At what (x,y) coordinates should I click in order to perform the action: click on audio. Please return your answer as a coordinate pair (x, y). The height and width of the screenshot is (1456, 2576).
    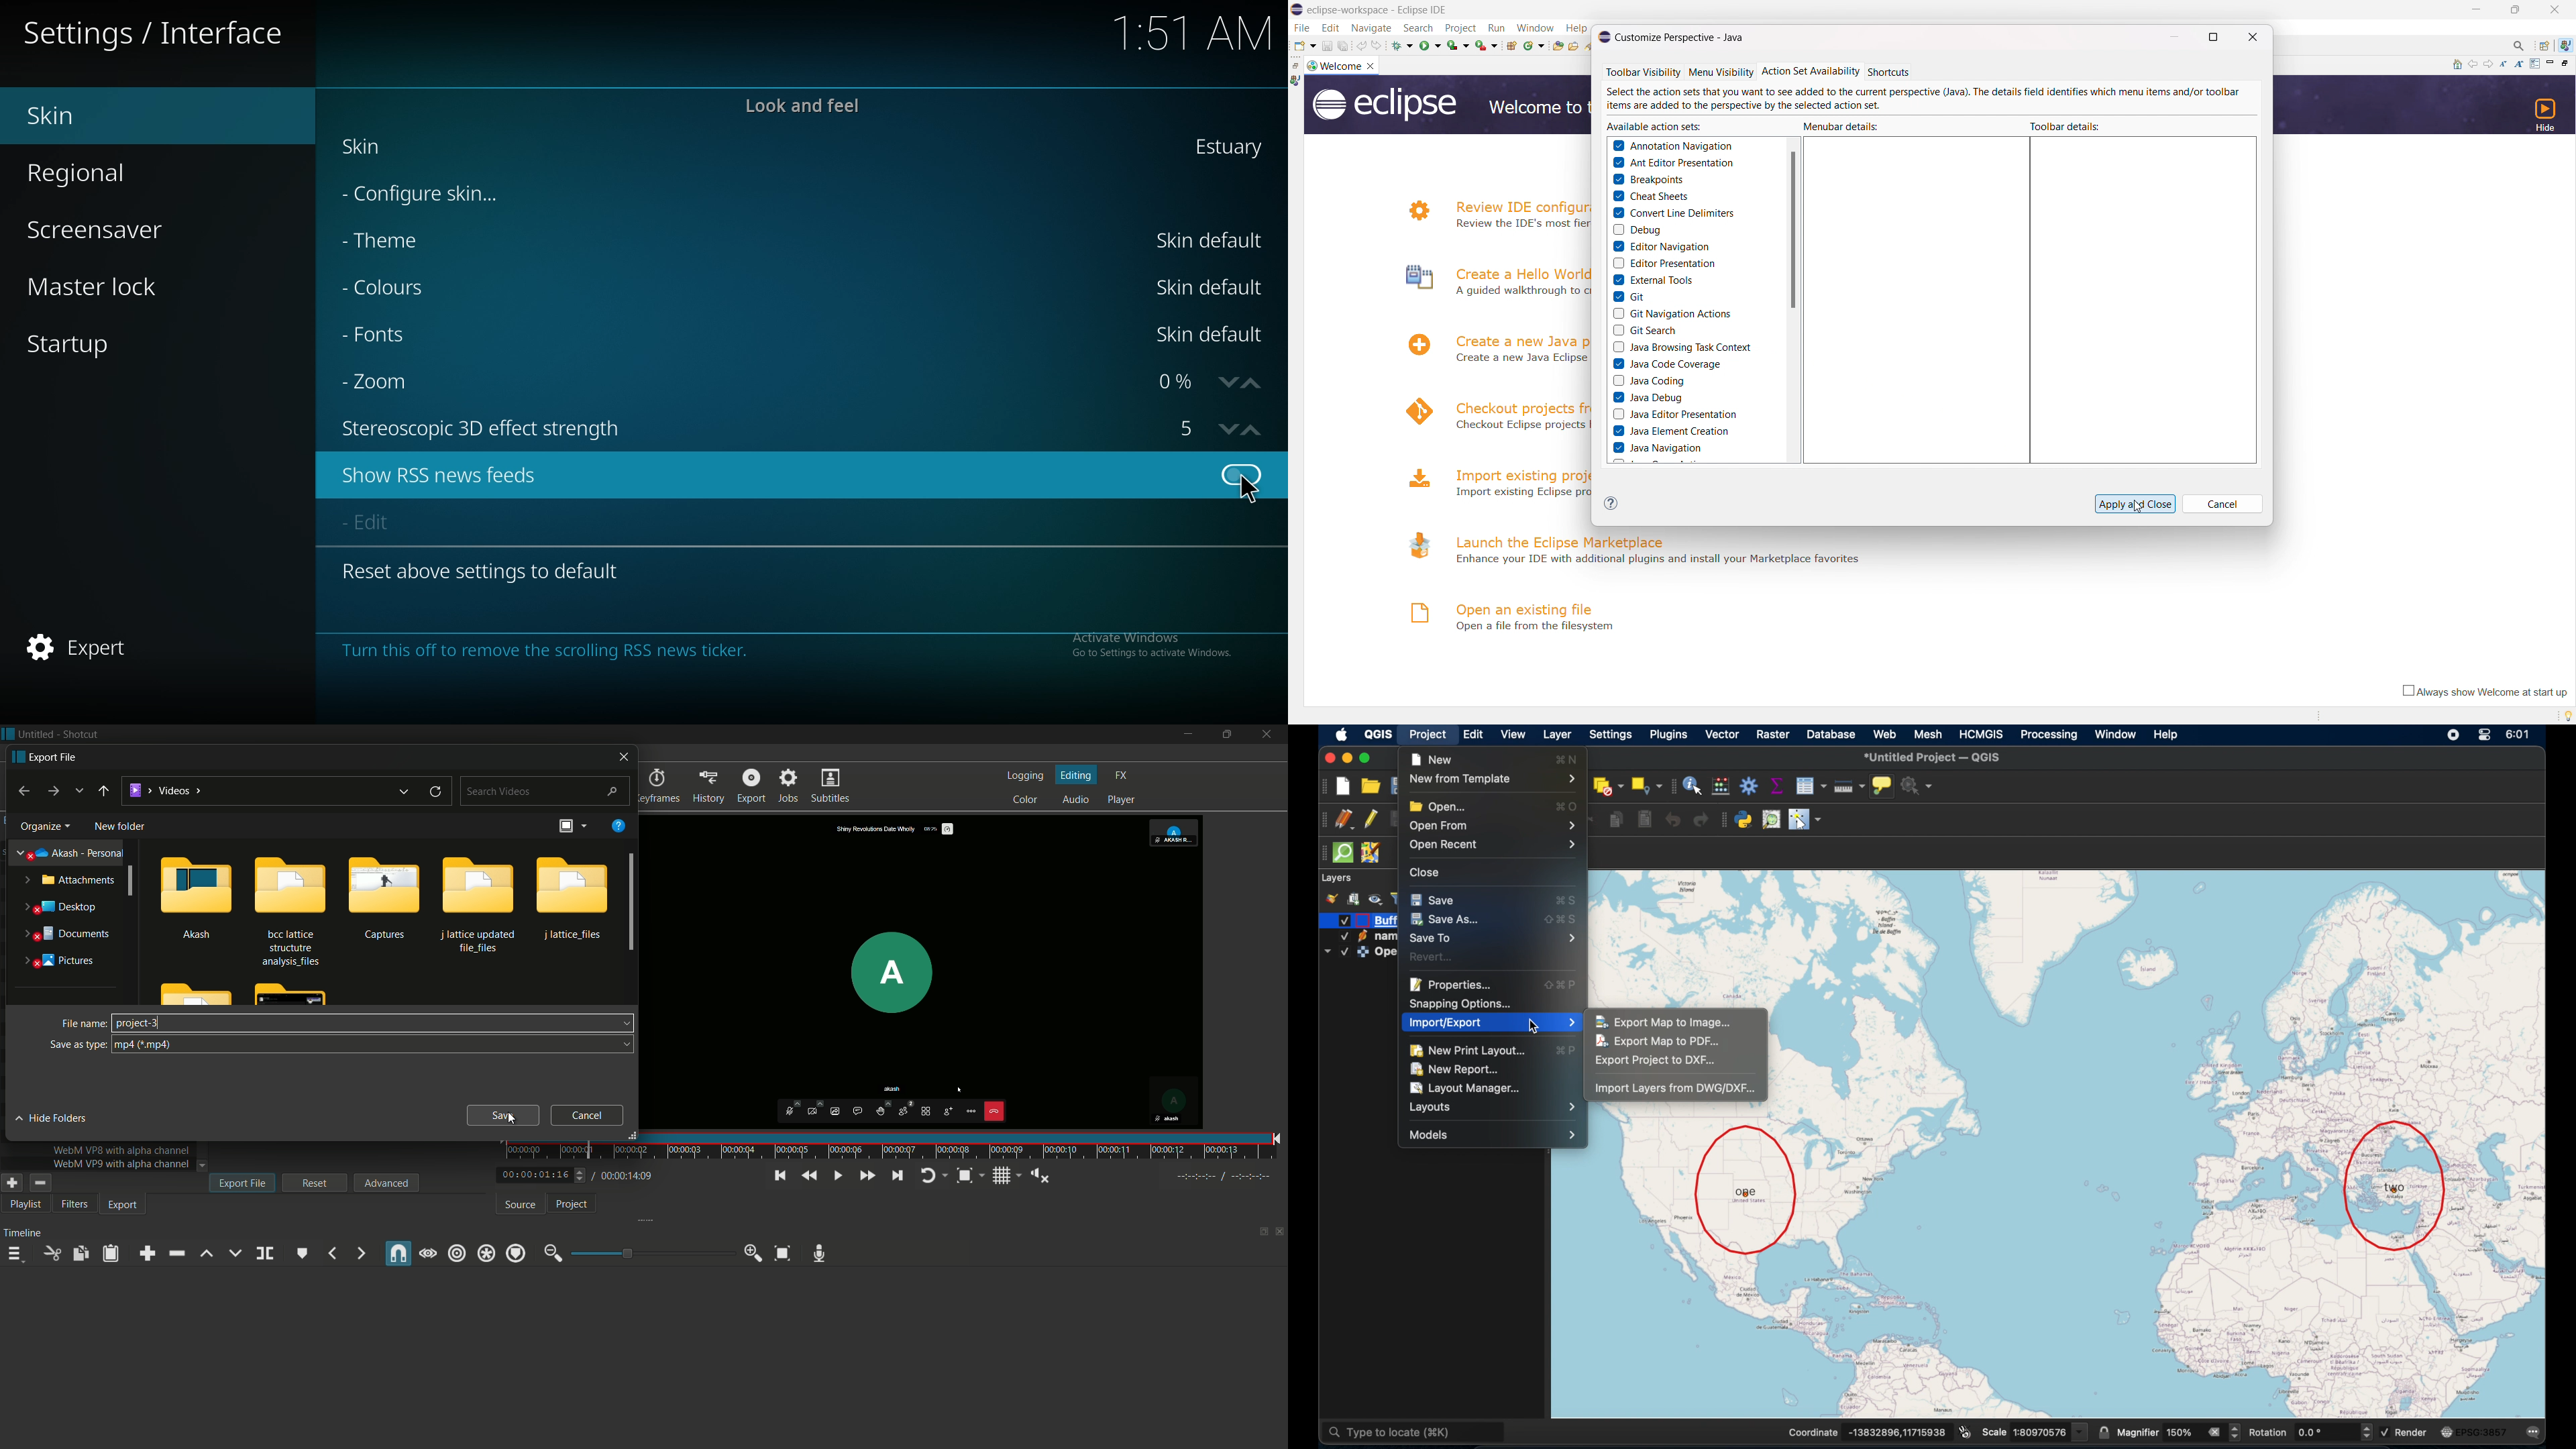
    Looking at the image, I should click on (1075, 800).